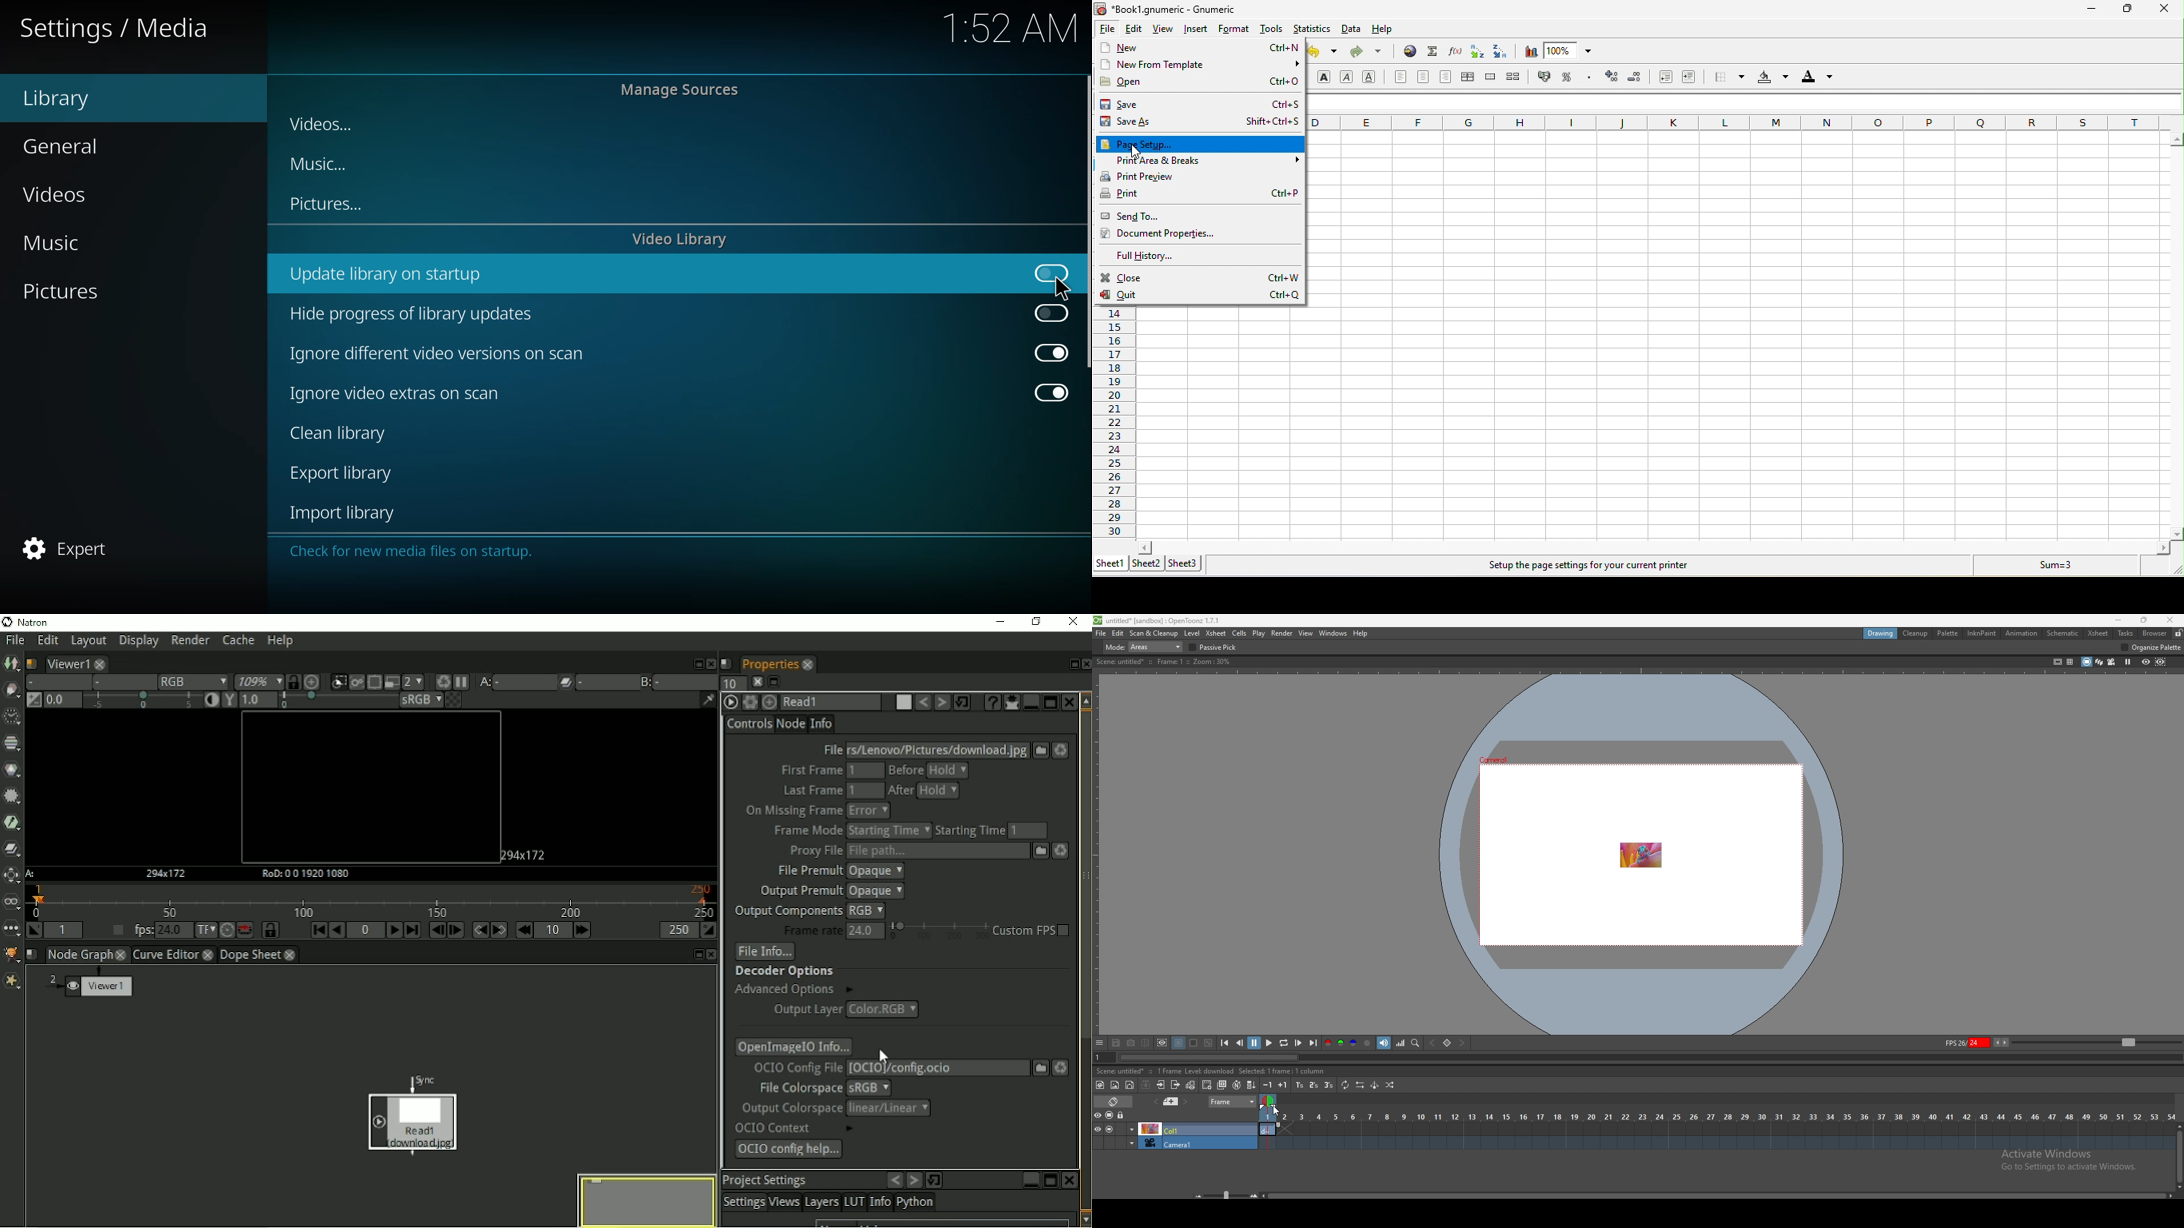 This screenshot has height=1232, width=2184. What do you see at coordinates (1199, 82) in the screenshot?
I see `open` at bounding box center [1199, 82].